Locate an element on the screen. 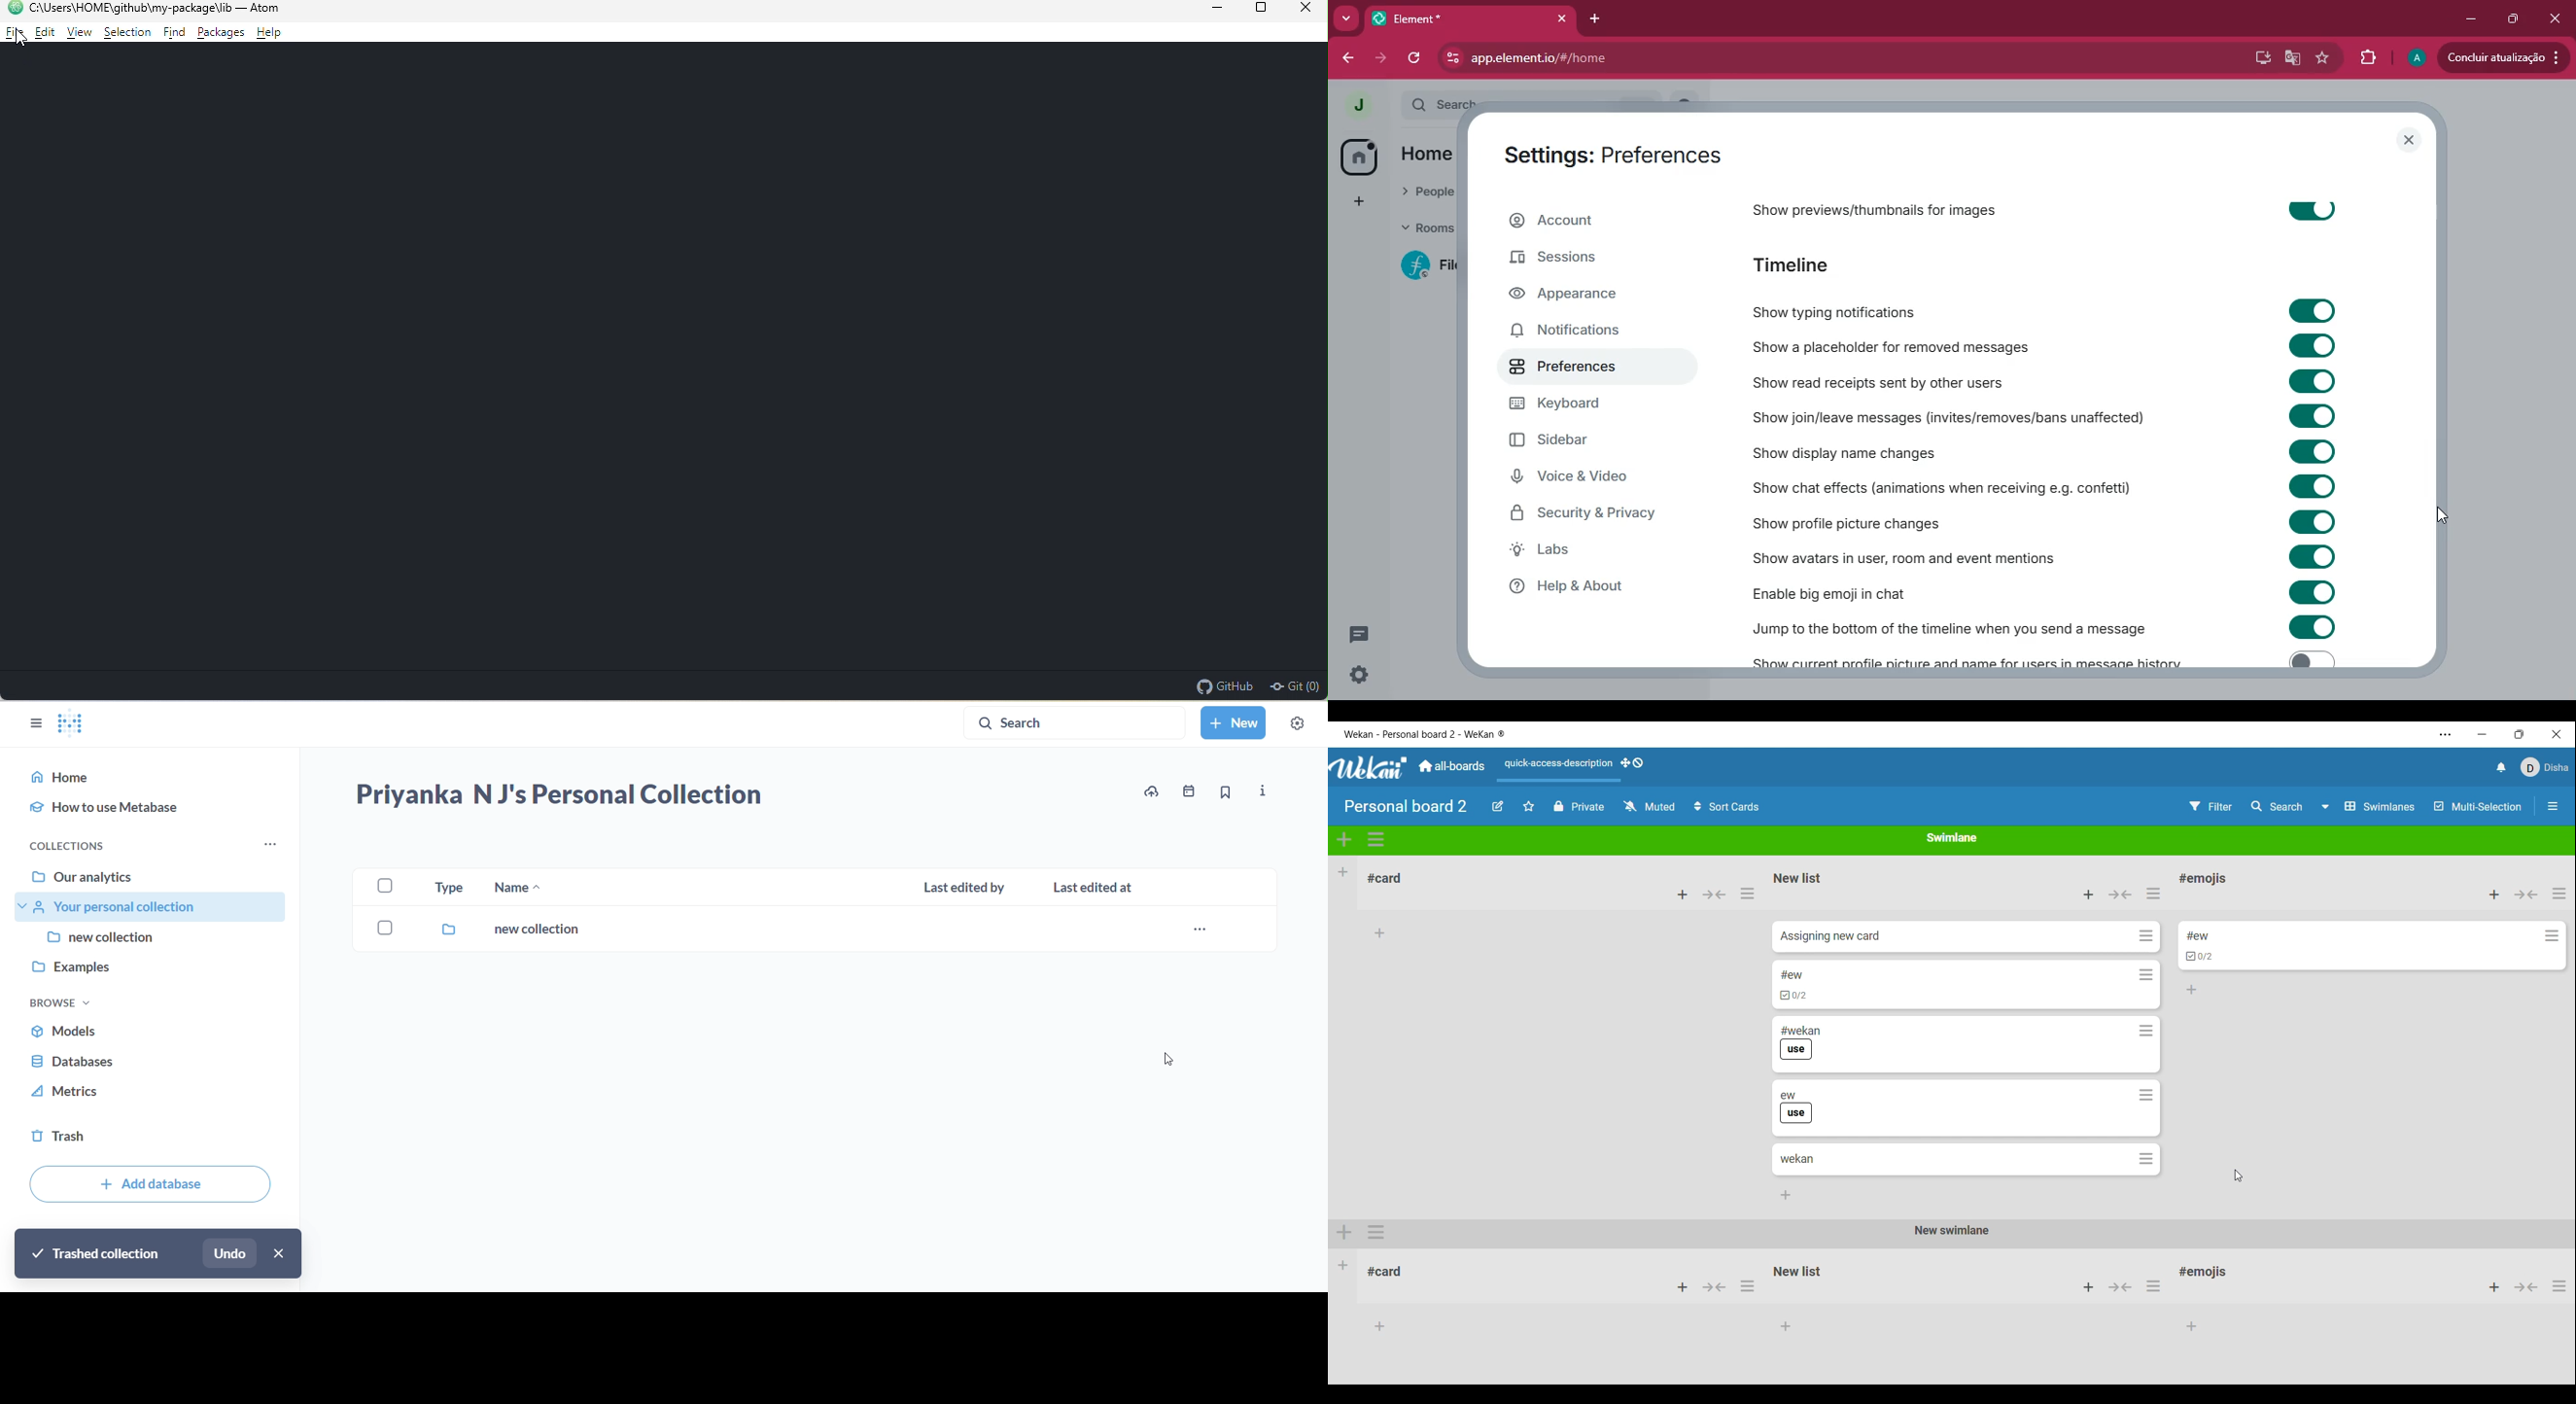  show join / leave messages (invites/removes/ban unaffected) is located at coordinates (1955, 417).